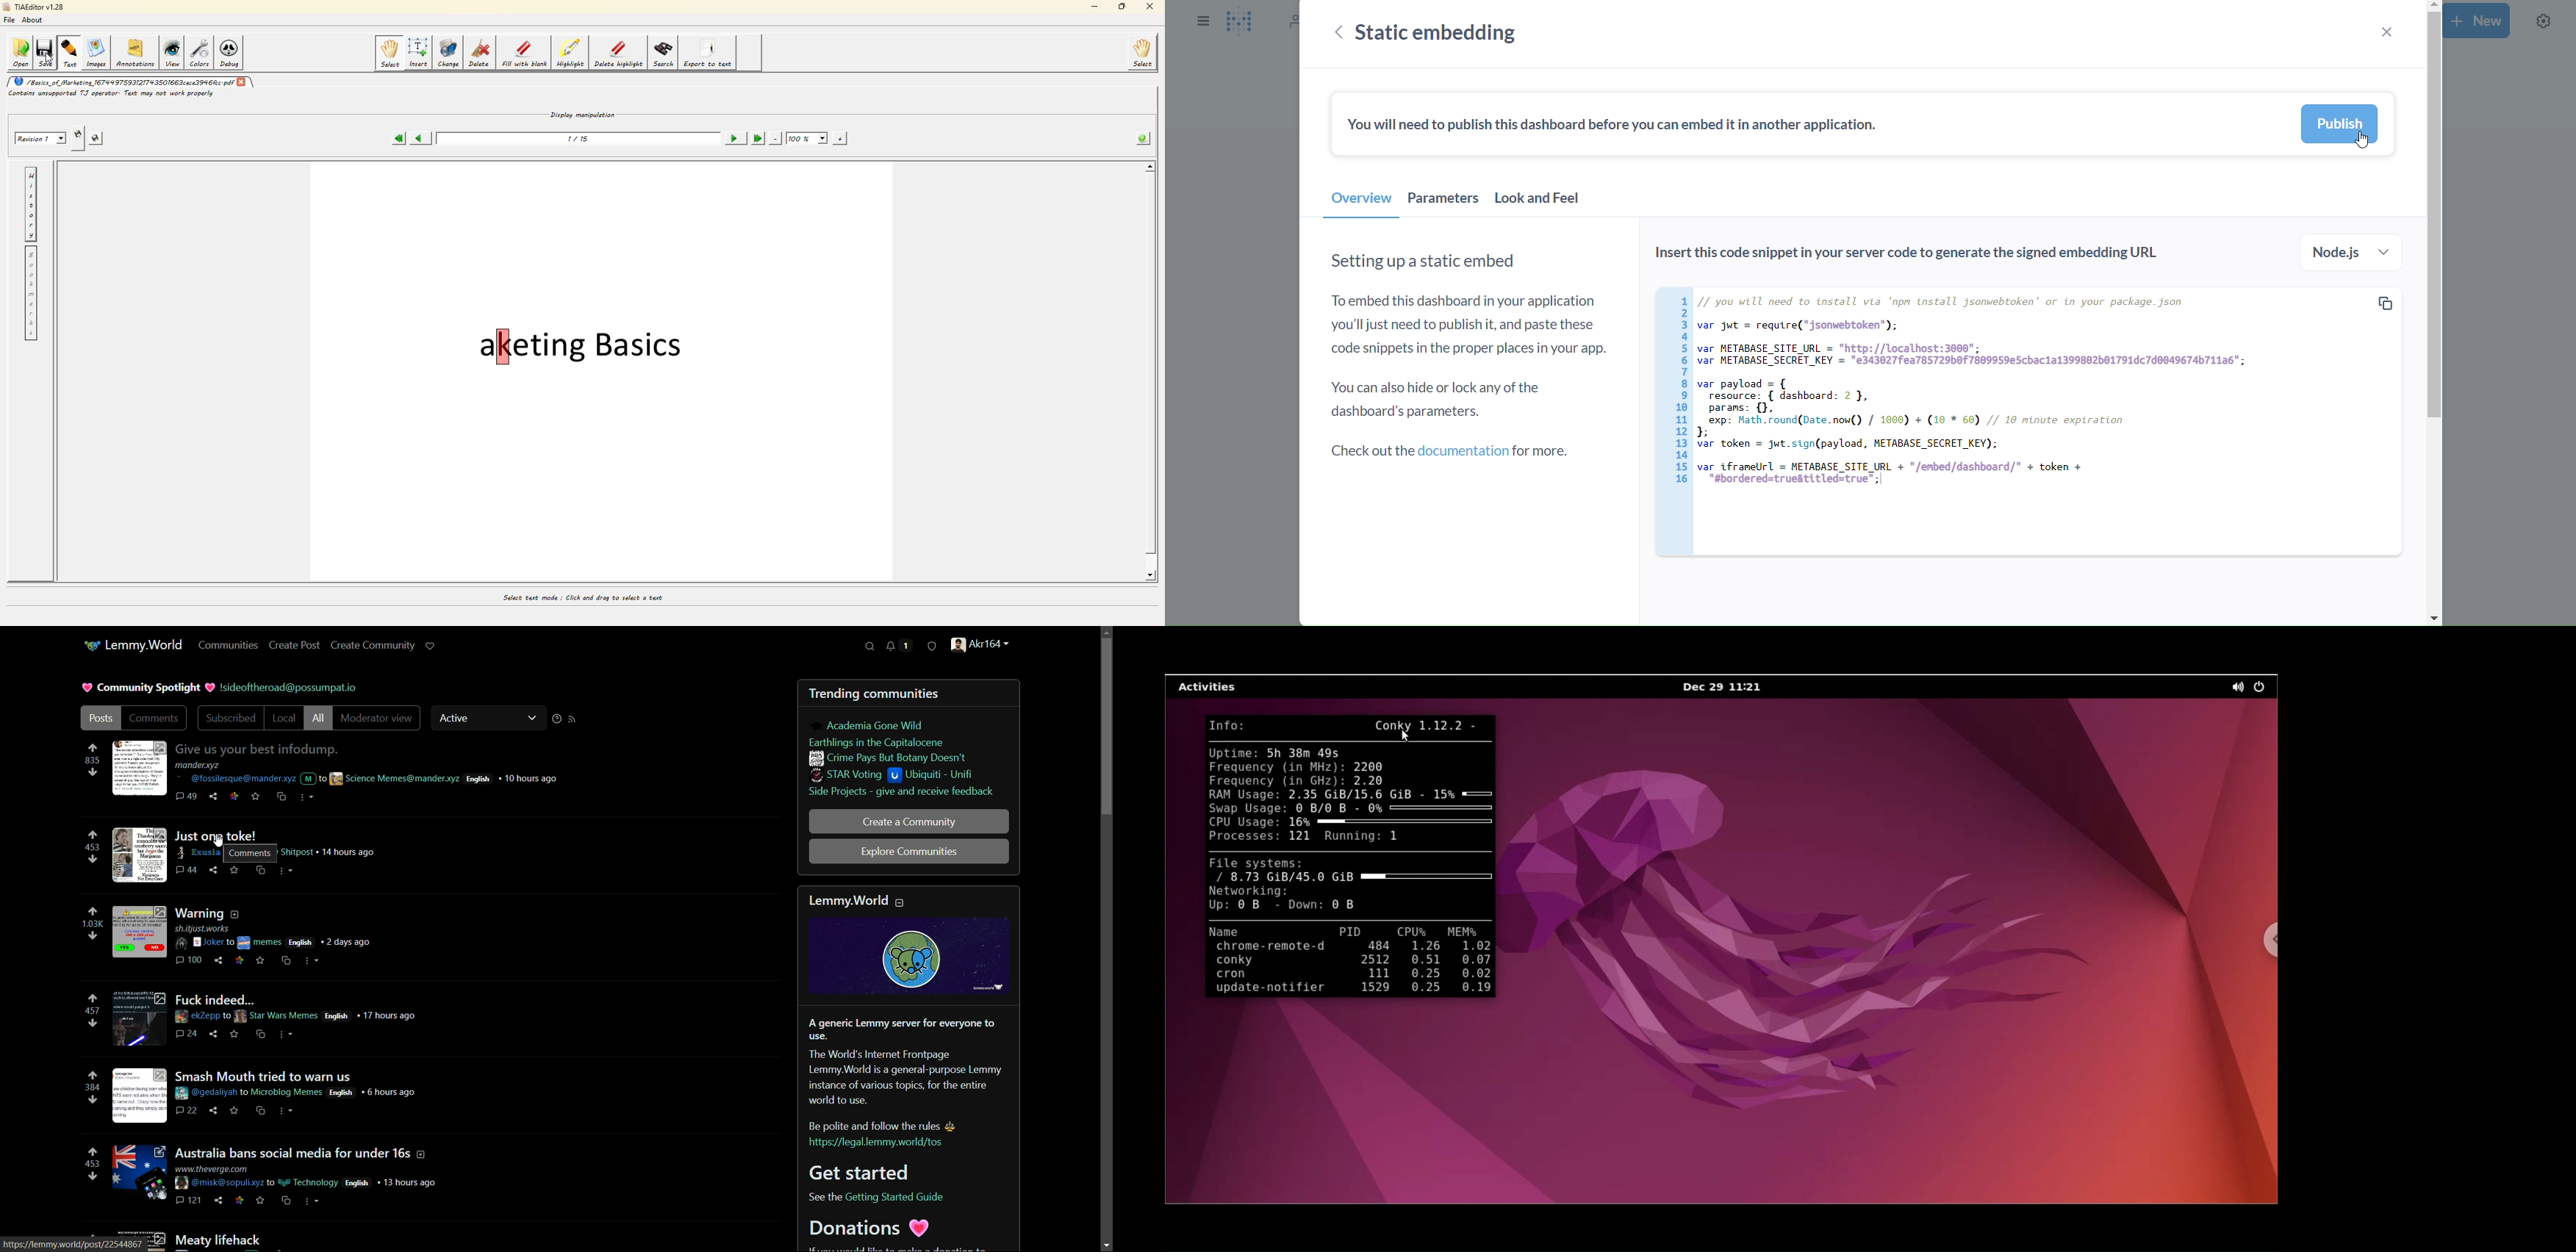 The width and height of the screenshot is (2576, 1260). I want to click on node.js, so click(2353, 253).